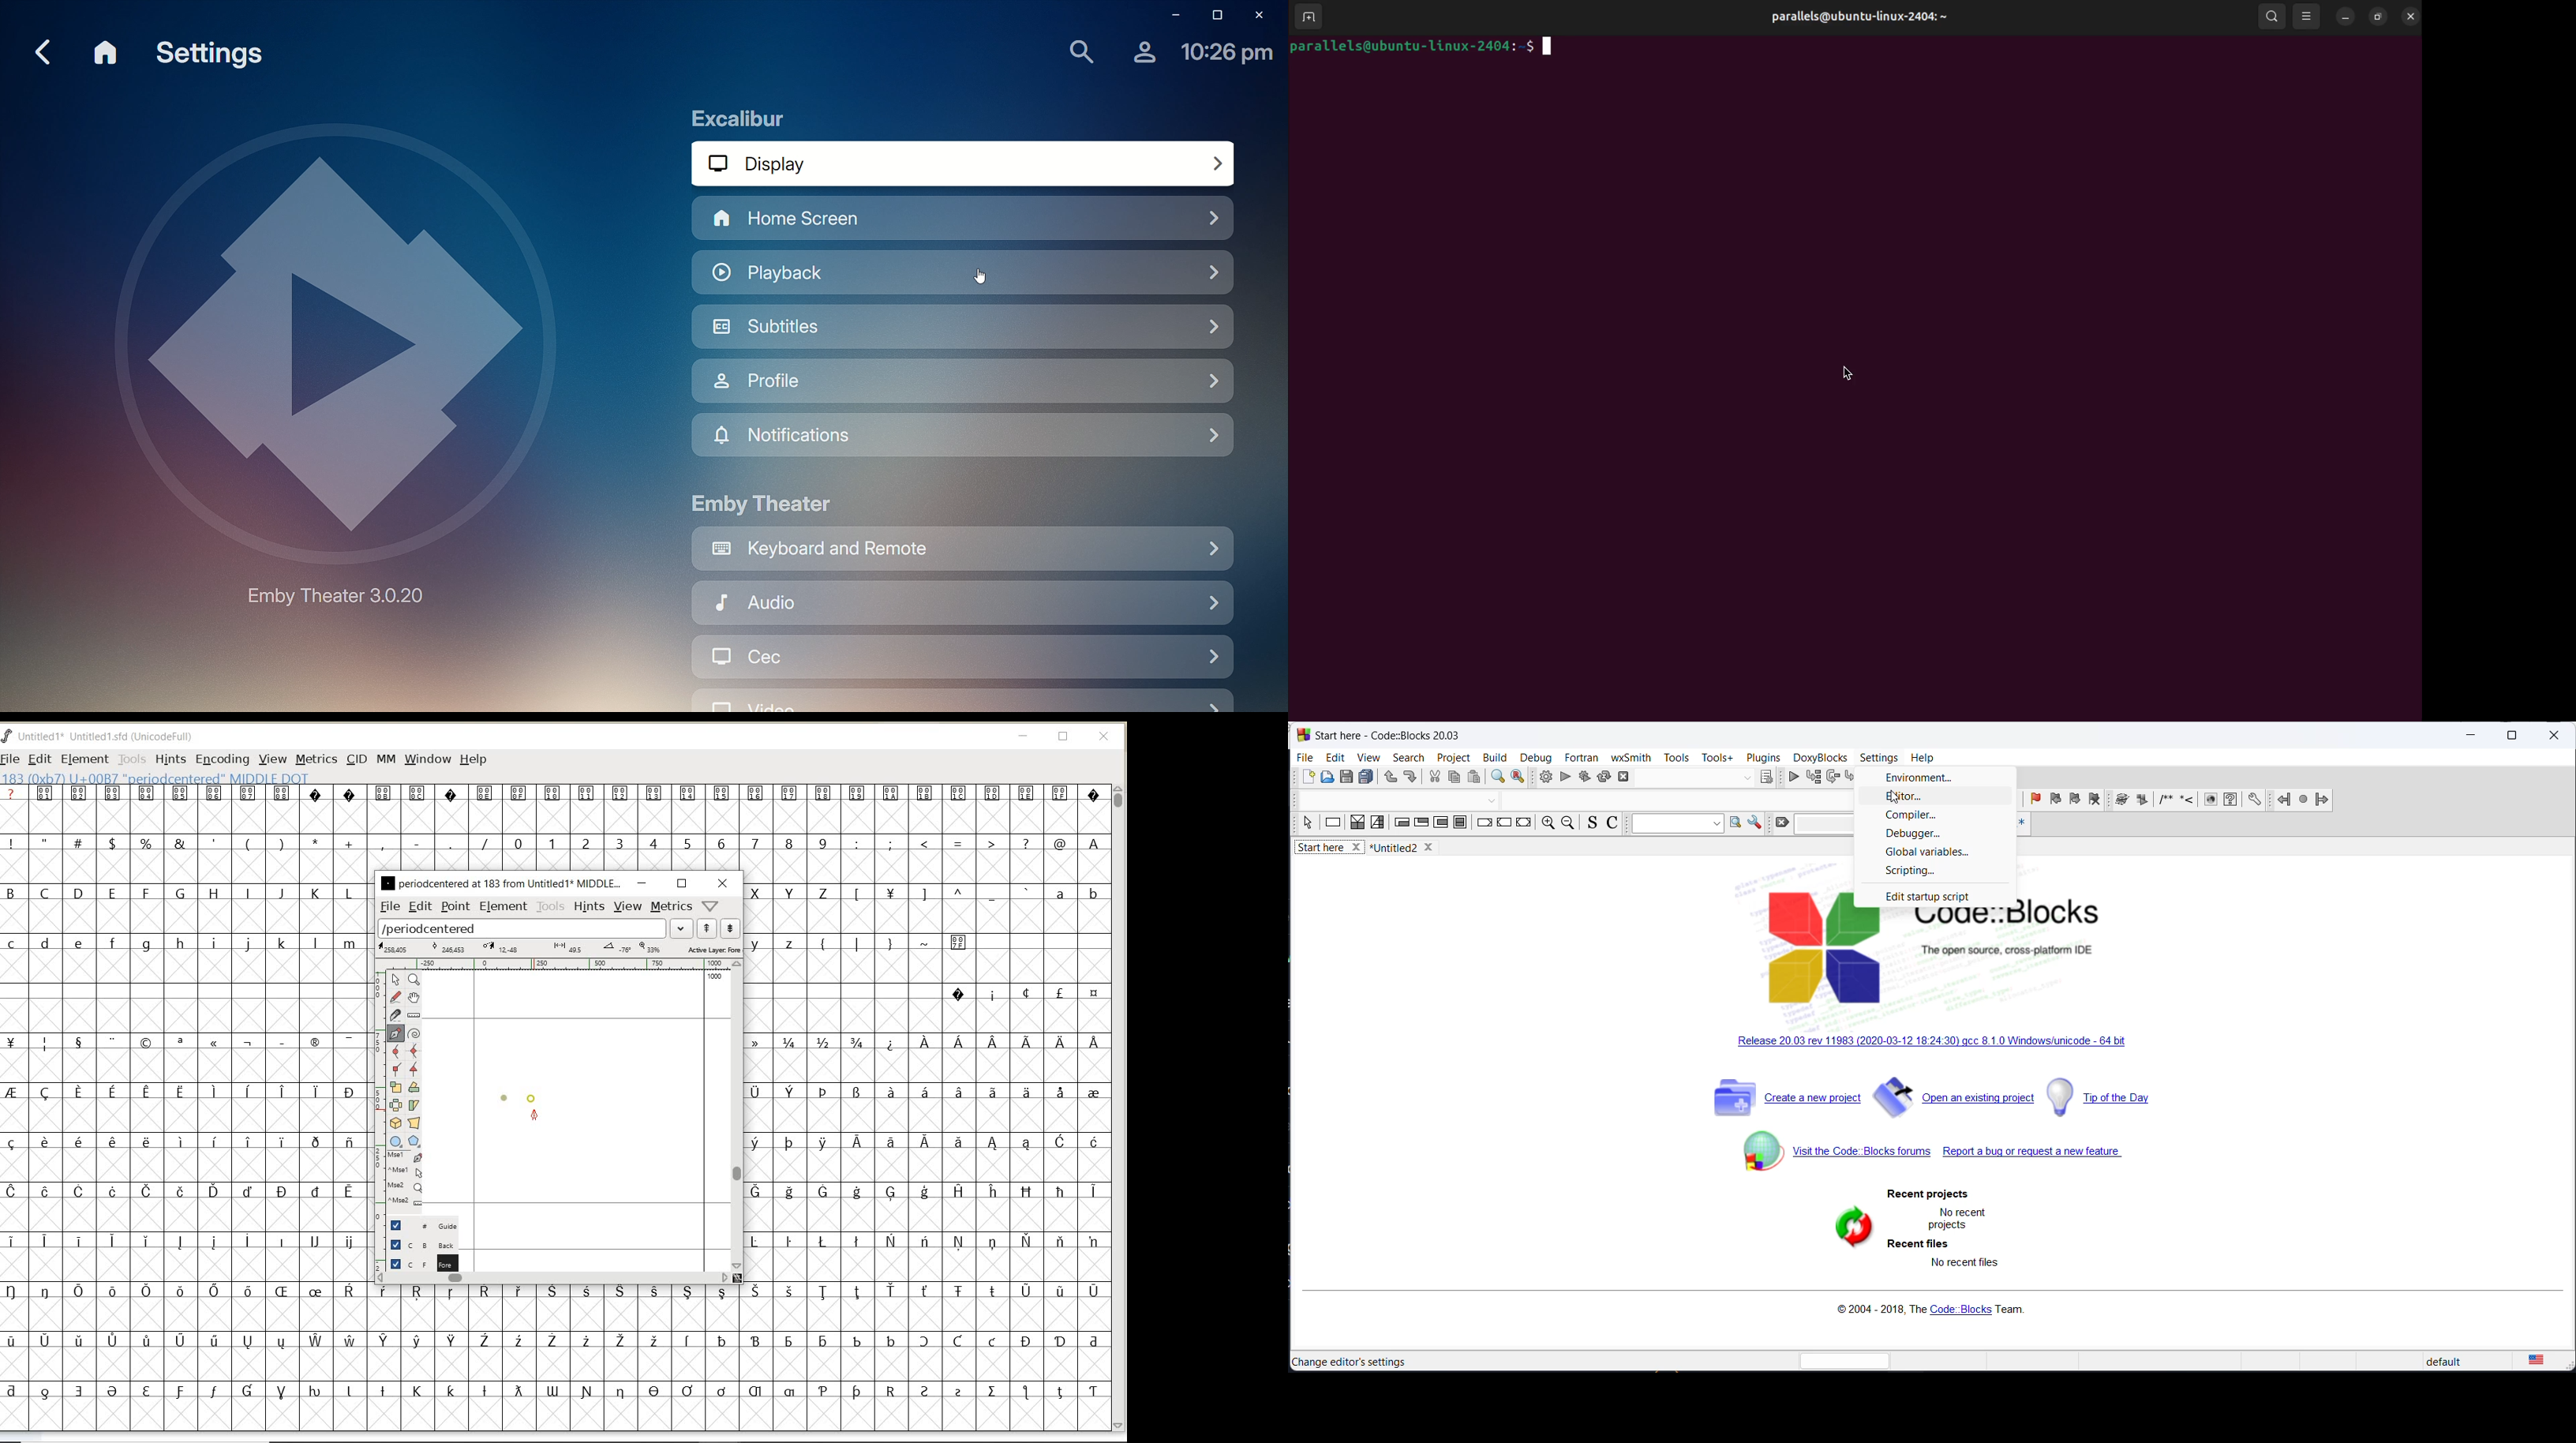 The width and height of the screenshot is (2576, 1456). Describe the element at coordinates (1543, 777) in the screenshot. I see `build` at that location.